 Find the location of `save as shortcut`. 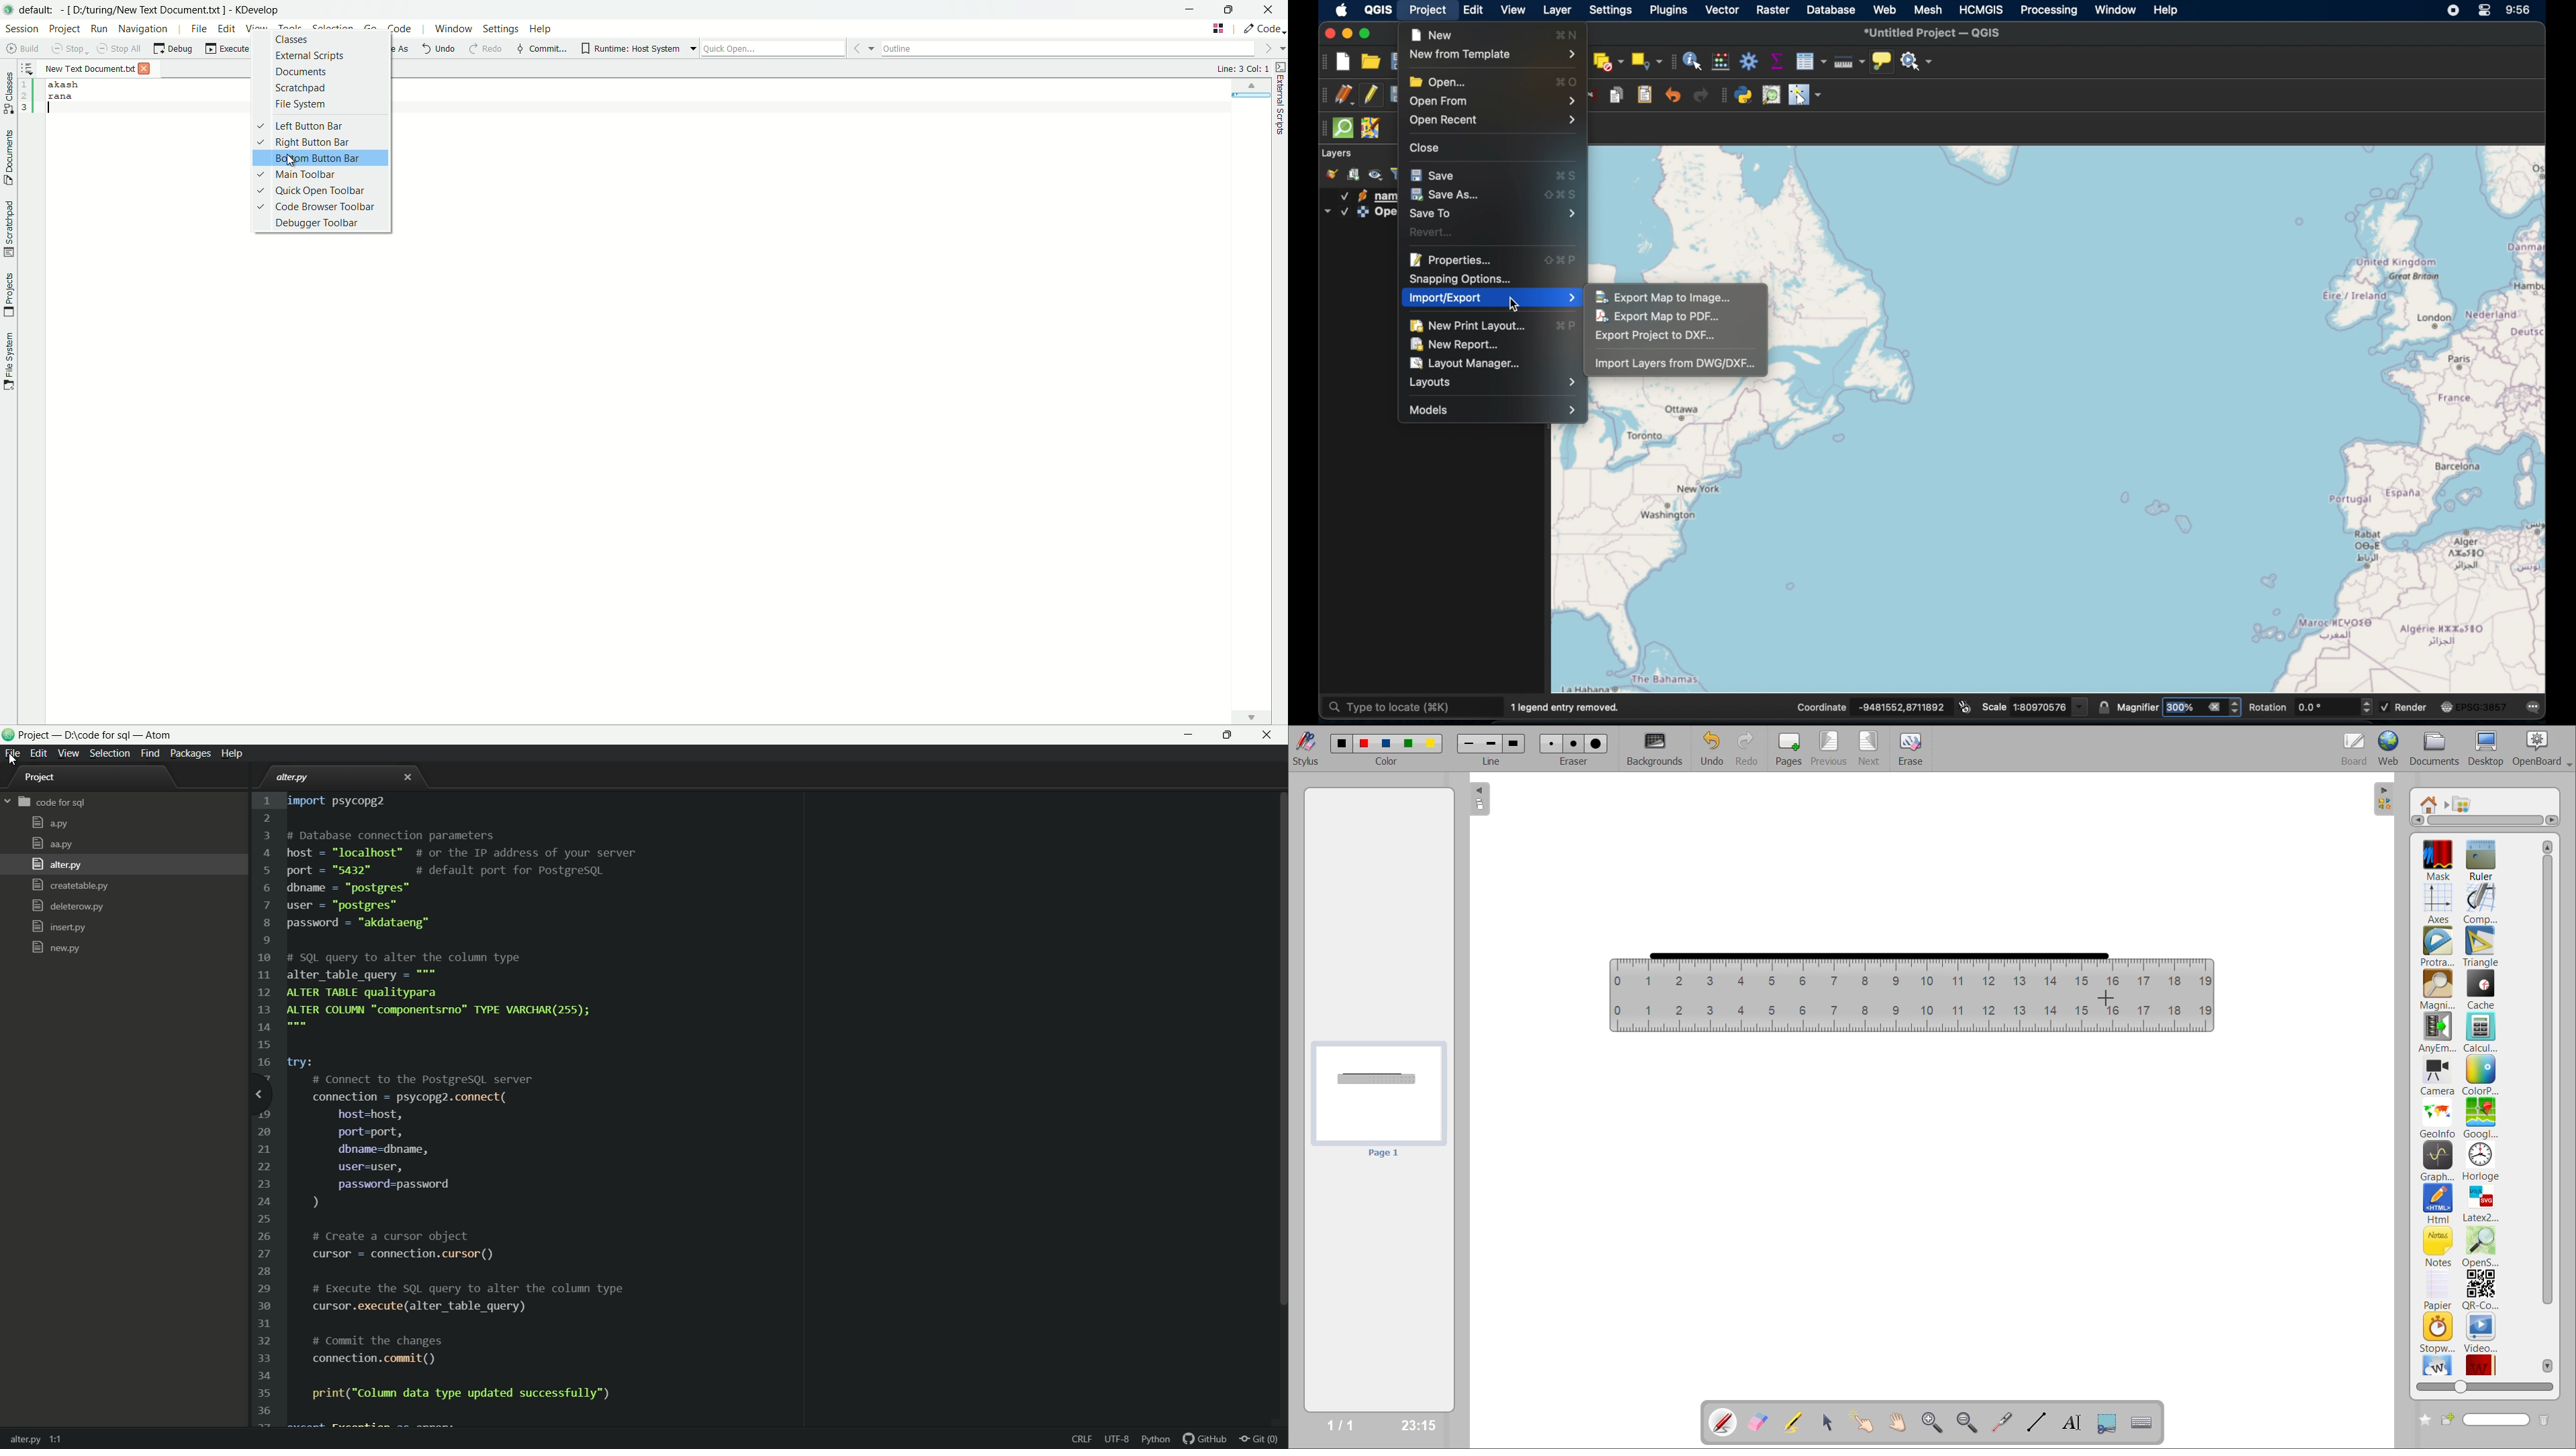

save as shortcut is located at coordinates (1560, 195).